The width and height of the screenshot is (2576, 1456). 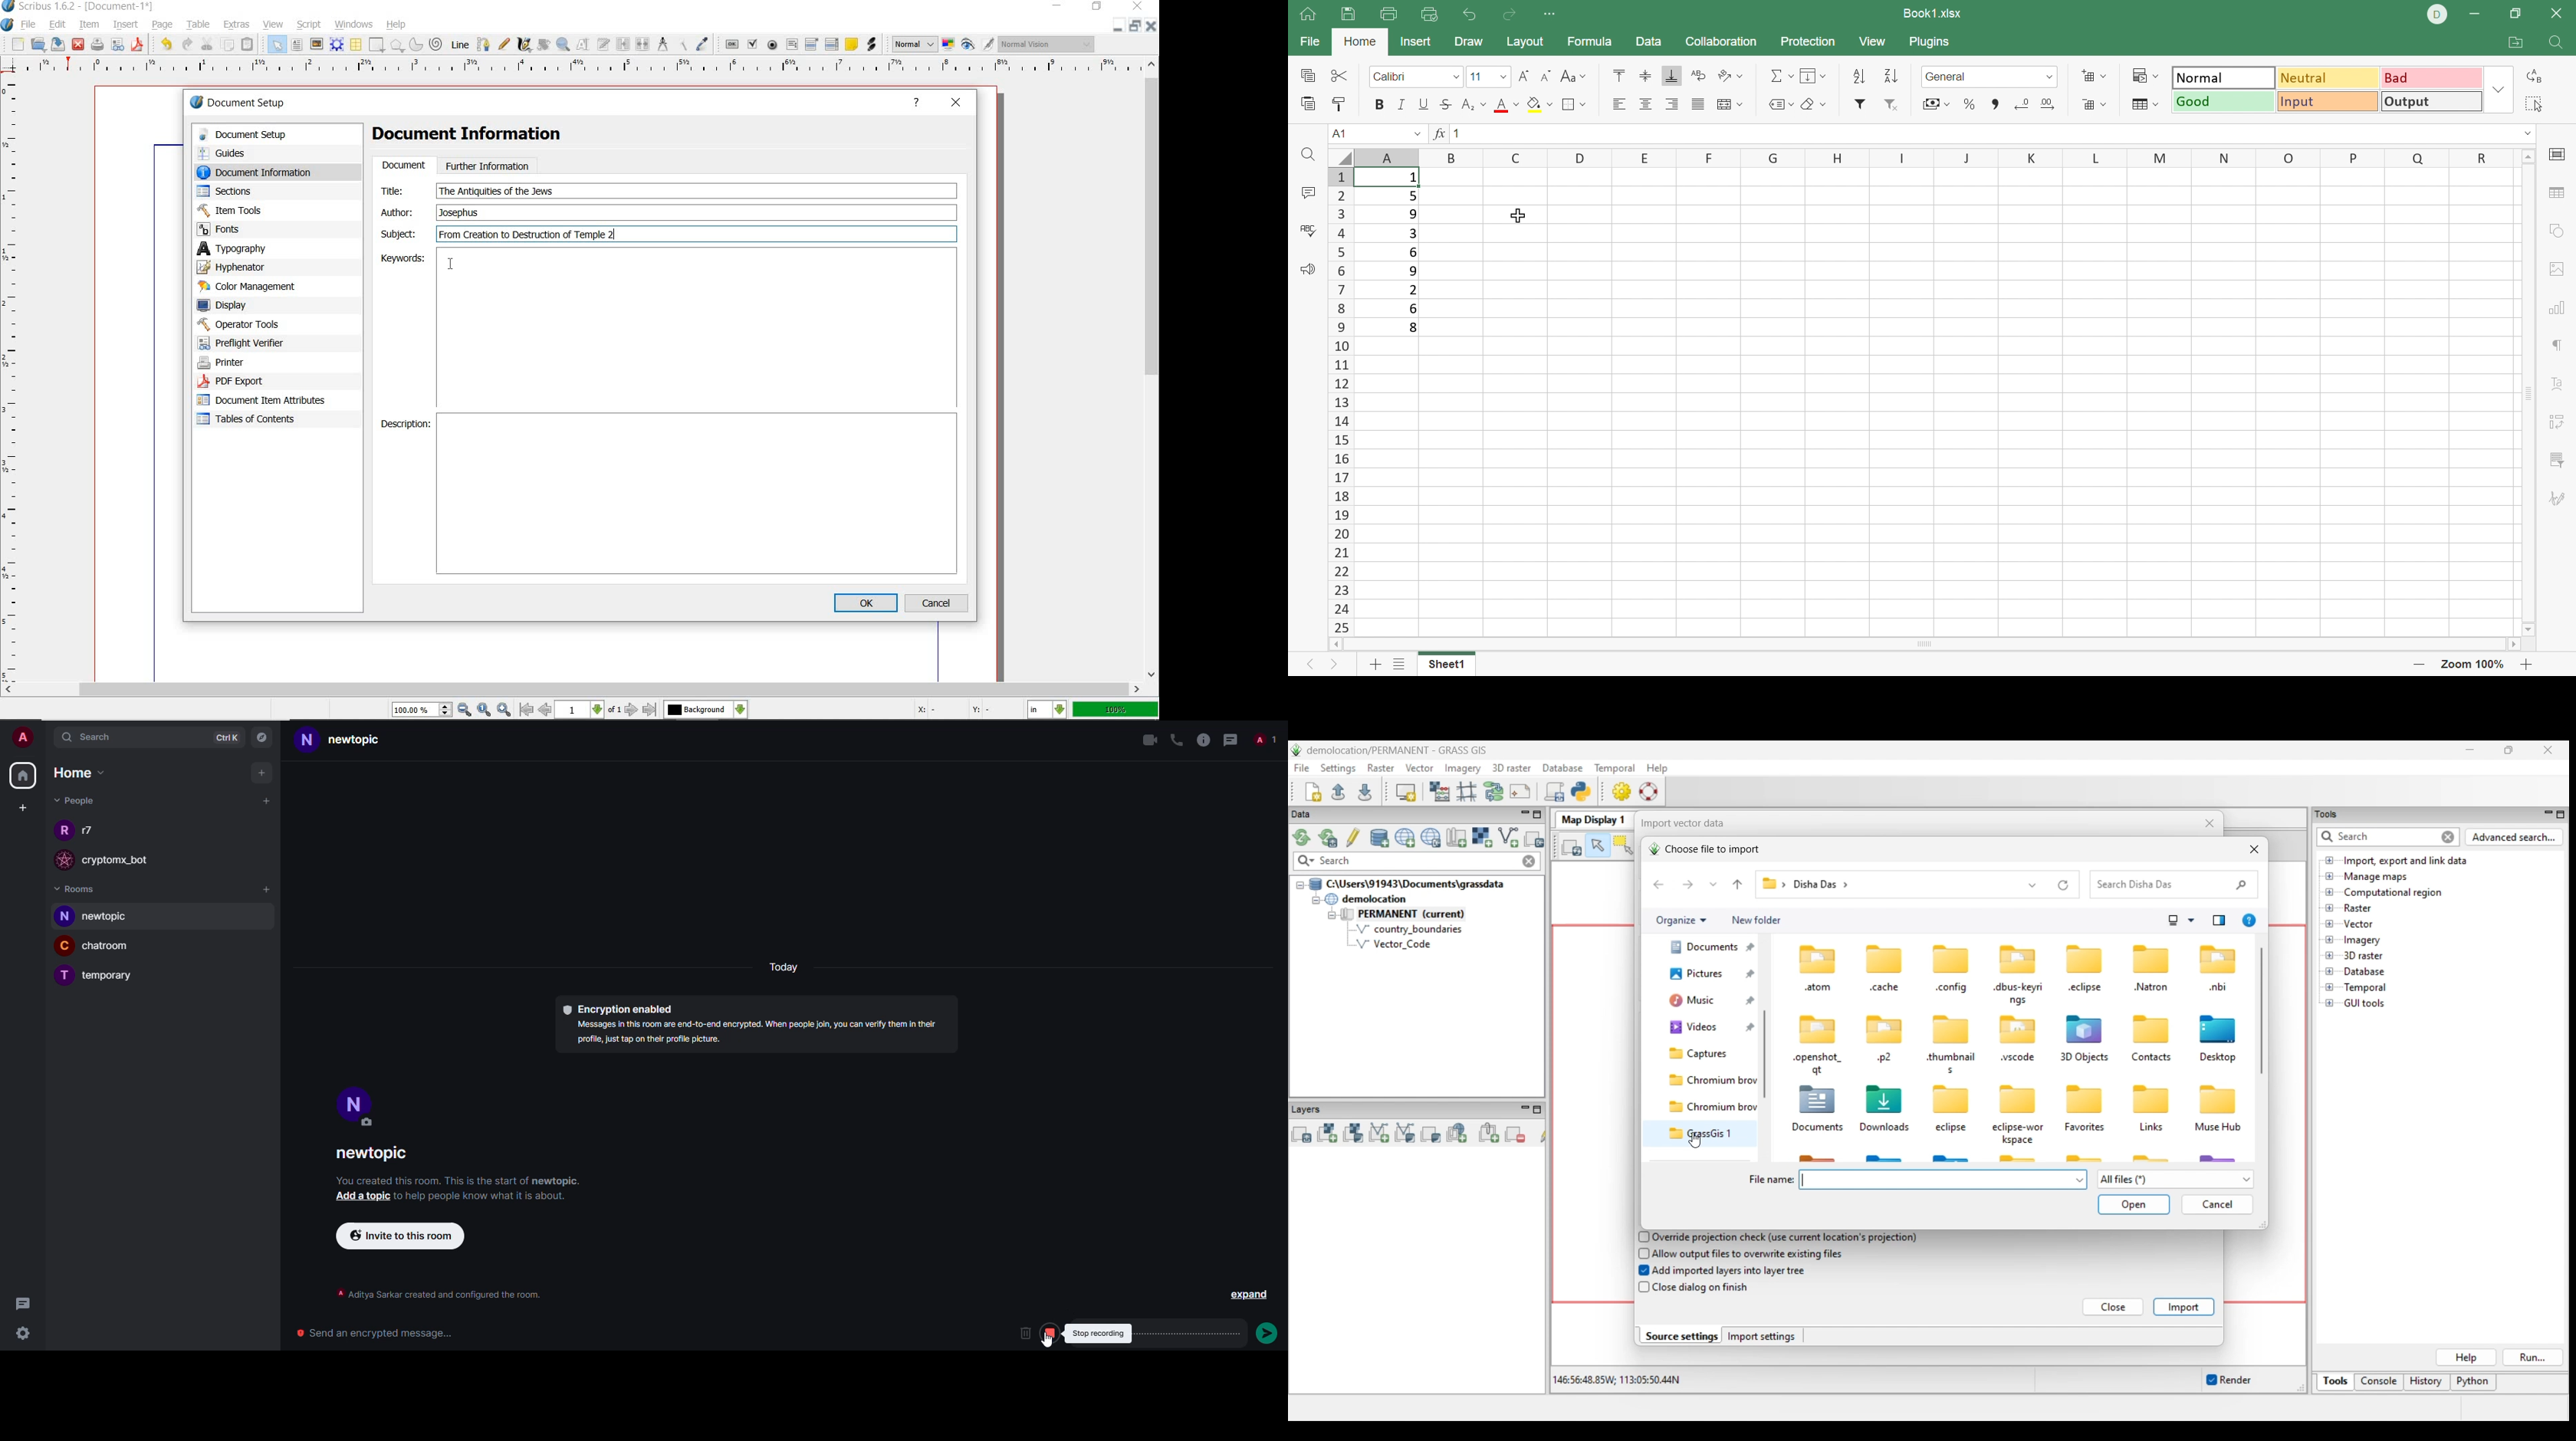 I want to click on add, so click(x=260, y=772).